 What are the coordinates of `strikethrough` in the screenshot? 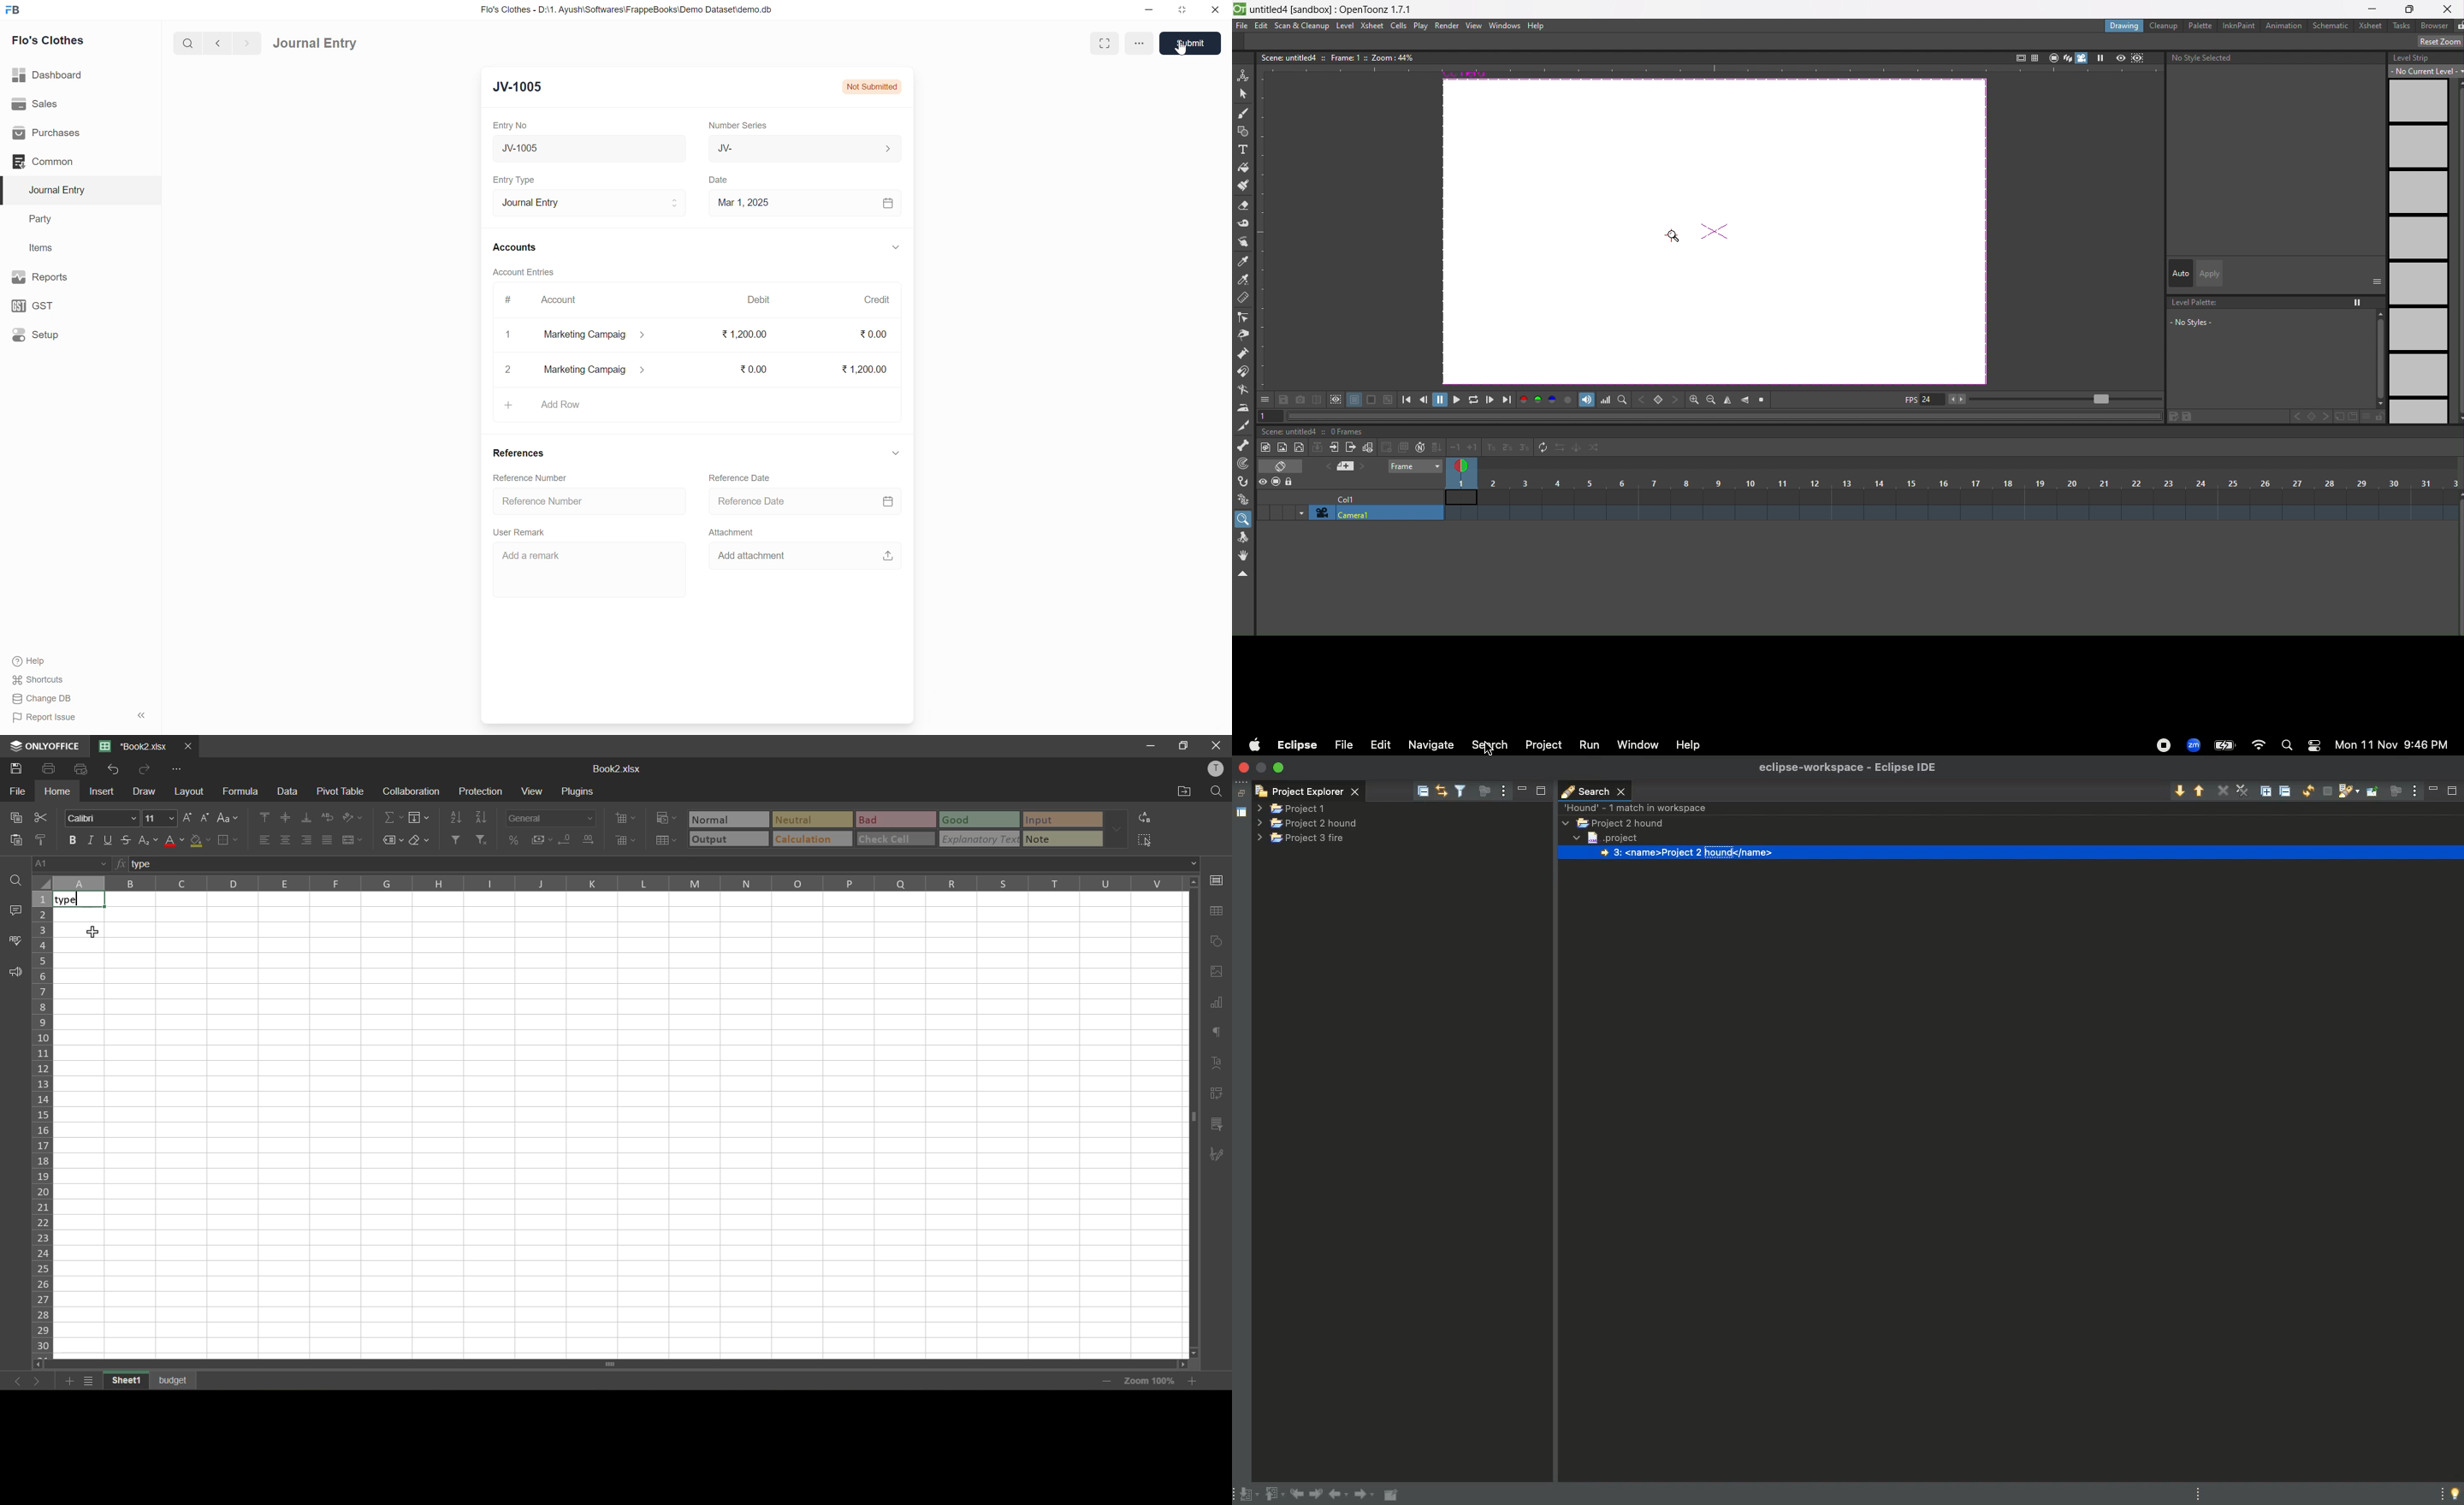 It's located at (130, 841).